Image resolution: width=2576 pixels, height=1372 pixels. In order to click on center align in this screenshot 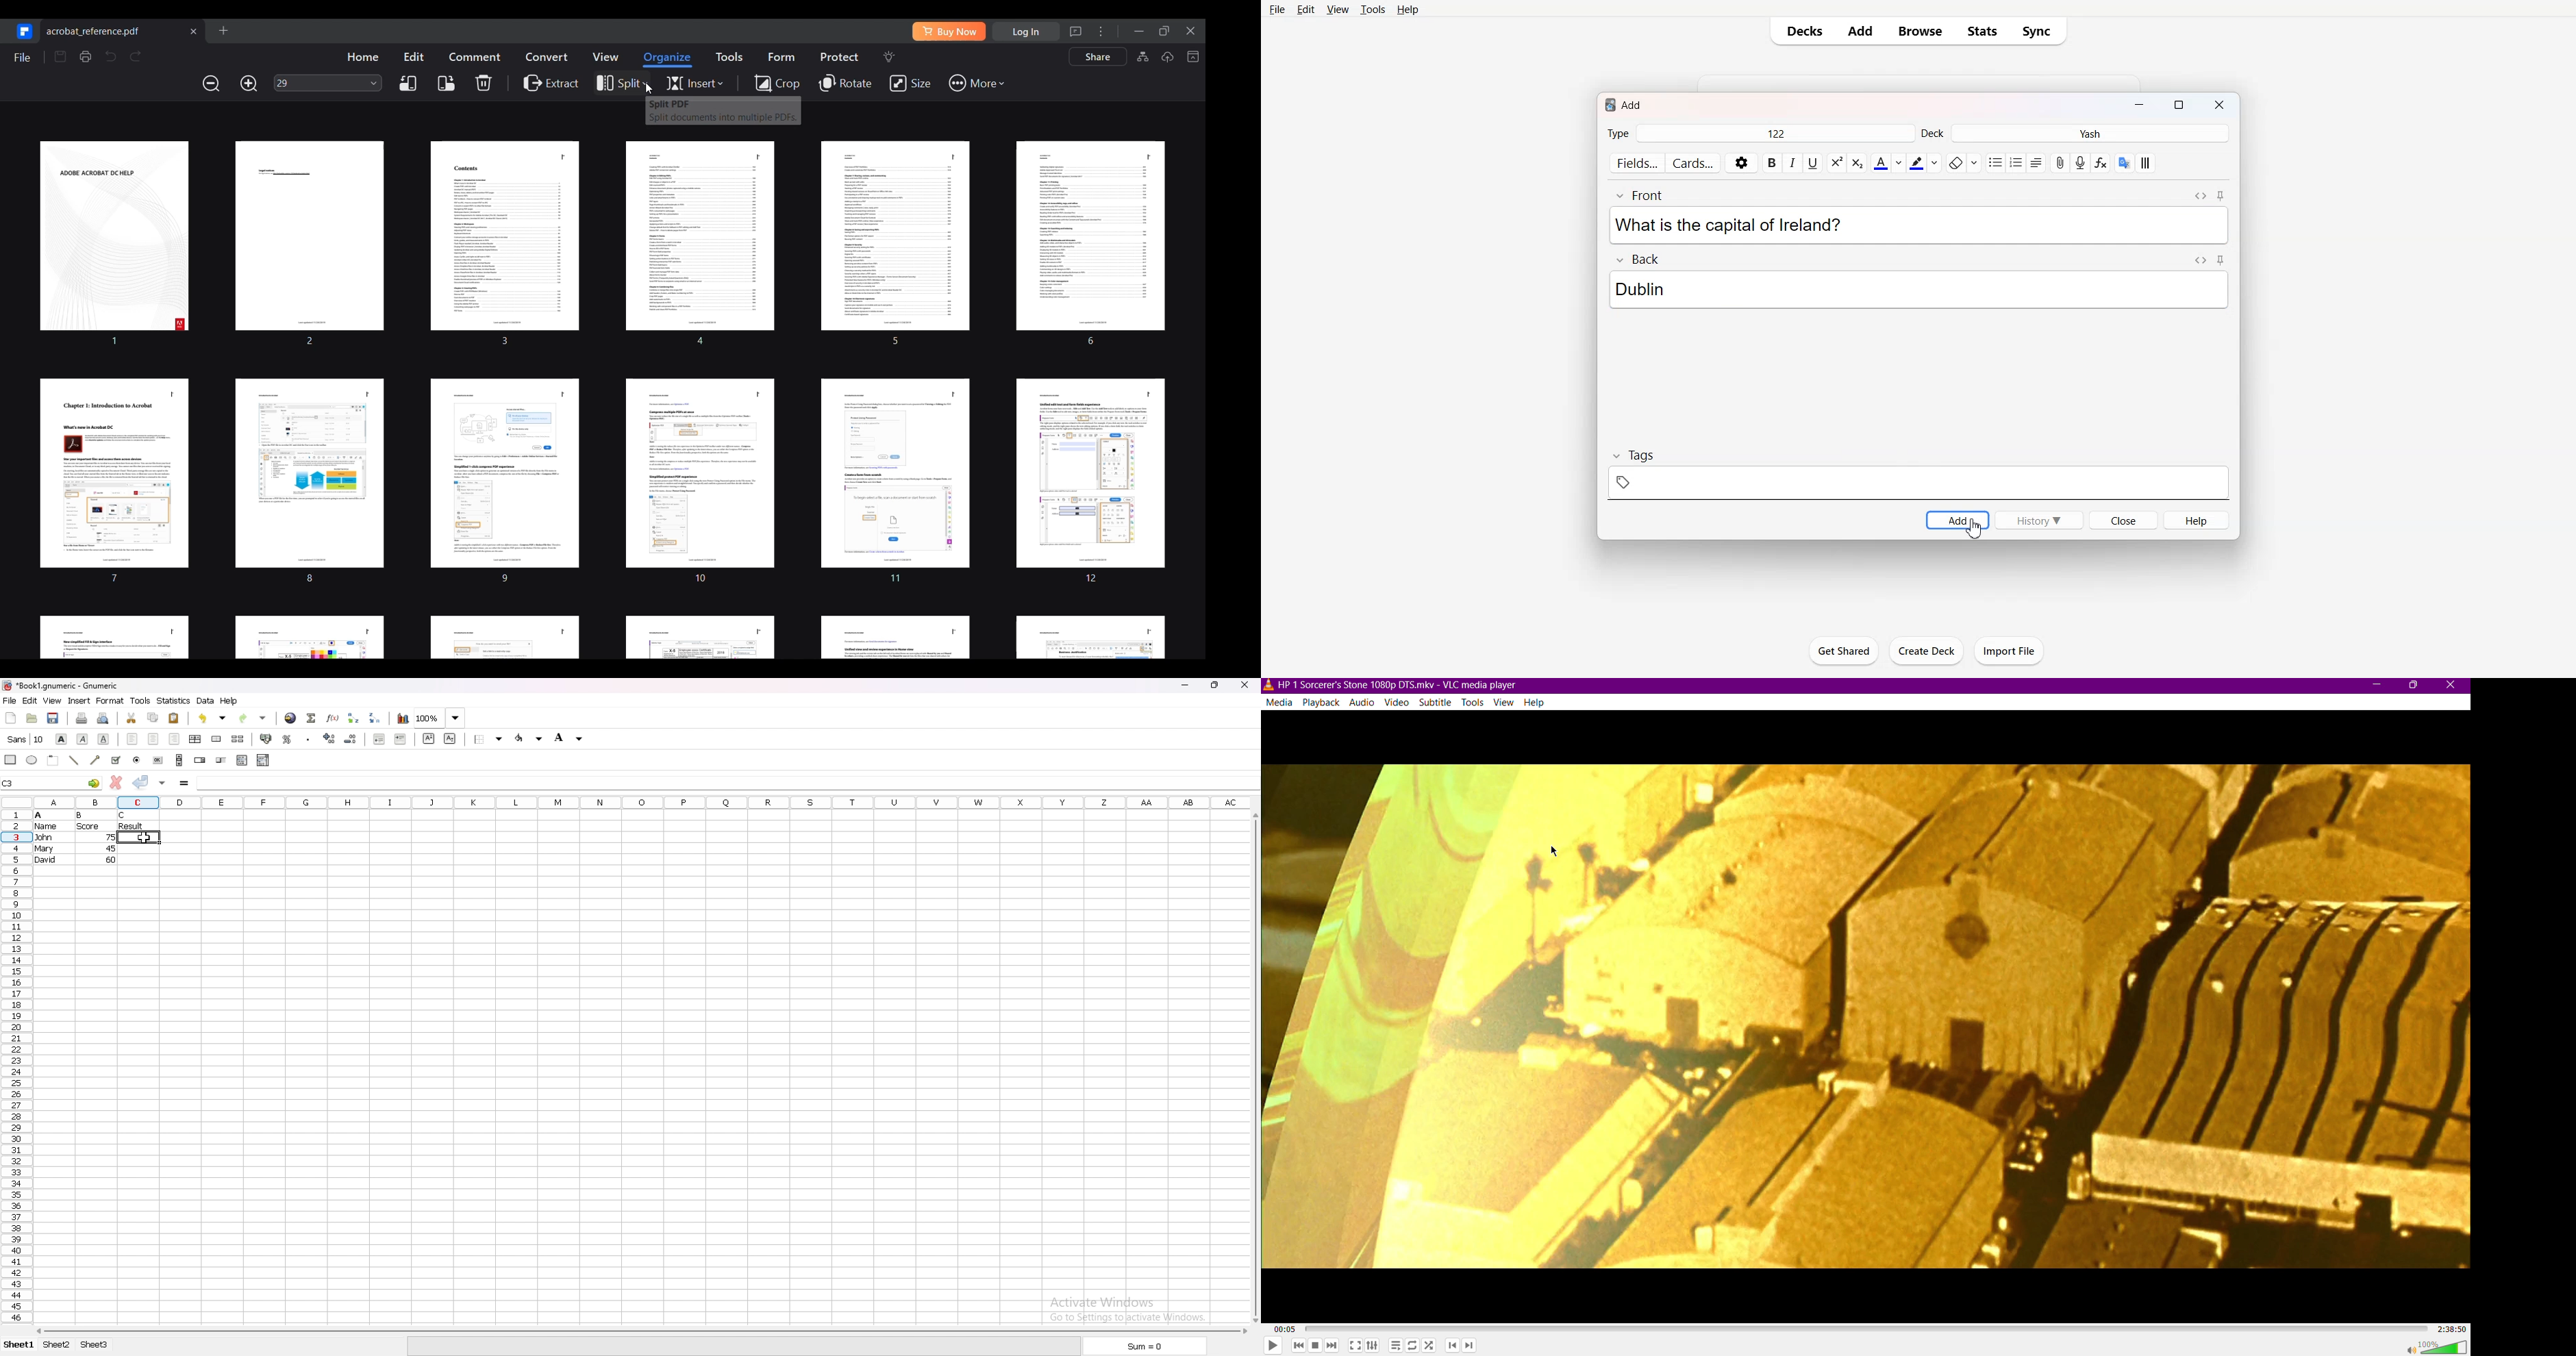, I will do `click(153, 738)`.